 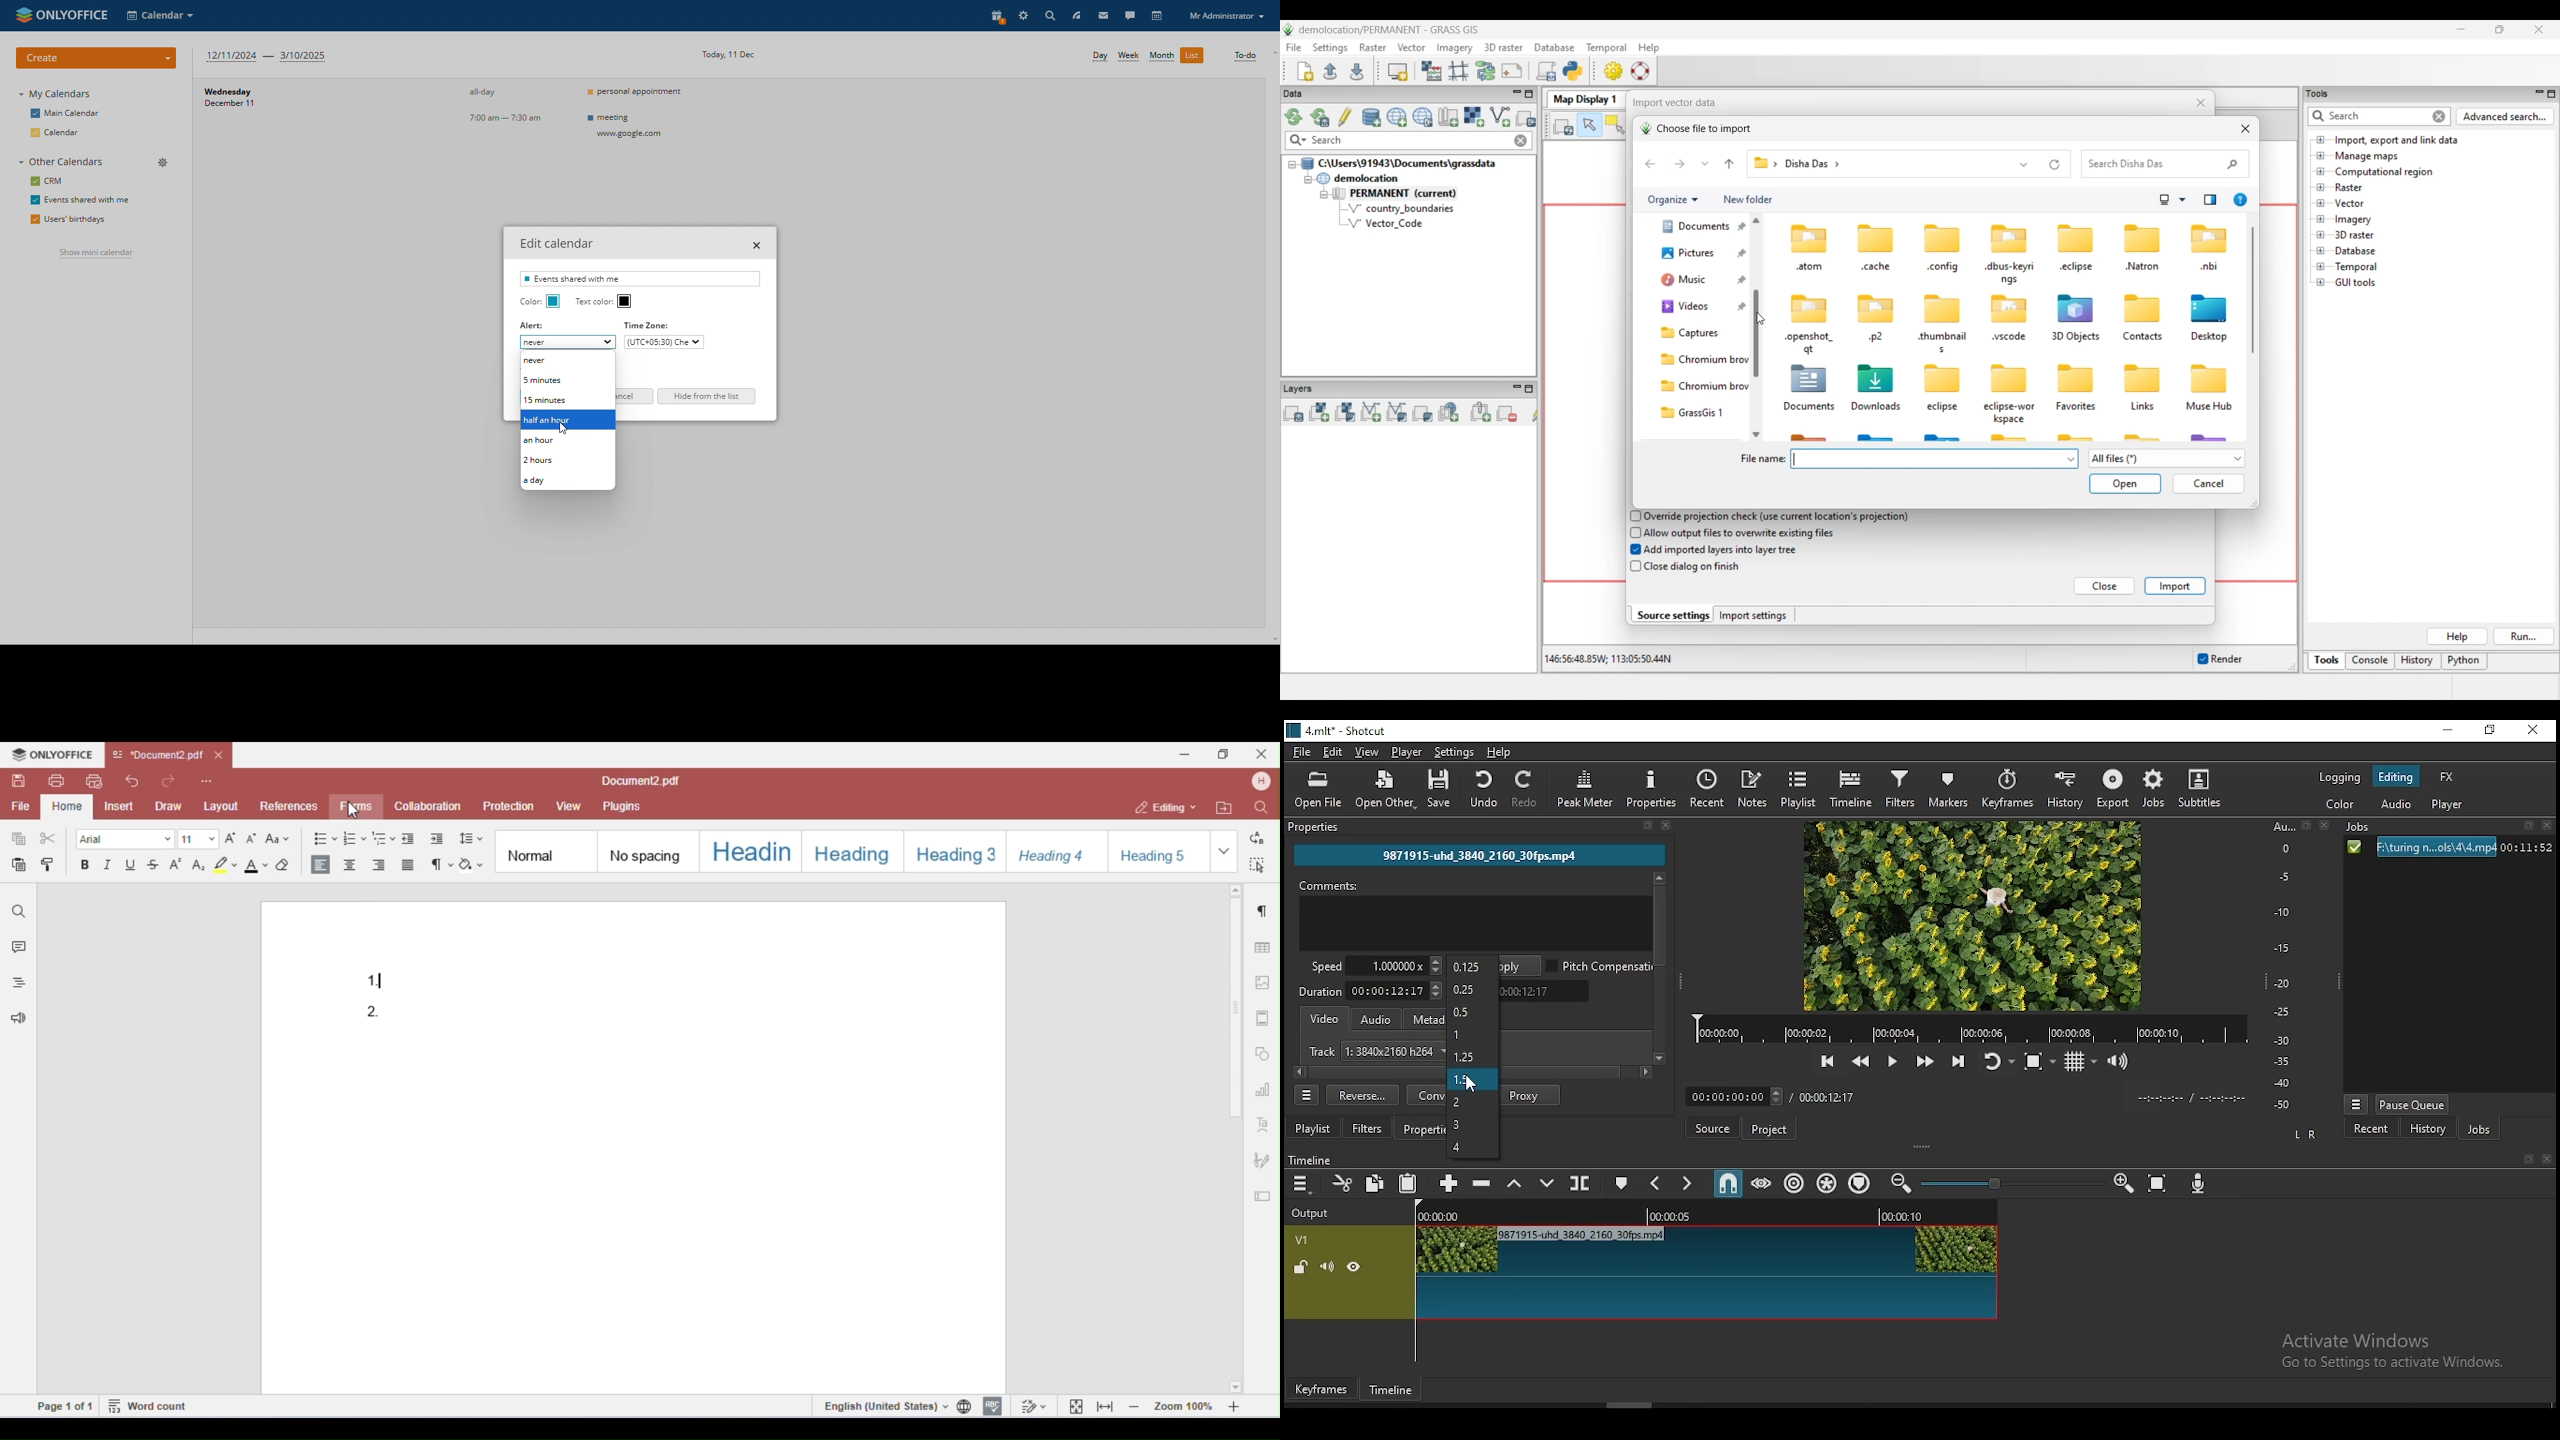 What do you see at coordinates (1192, 55) in the screenshot?
I see `list view` at bounding box center [1192, 55].